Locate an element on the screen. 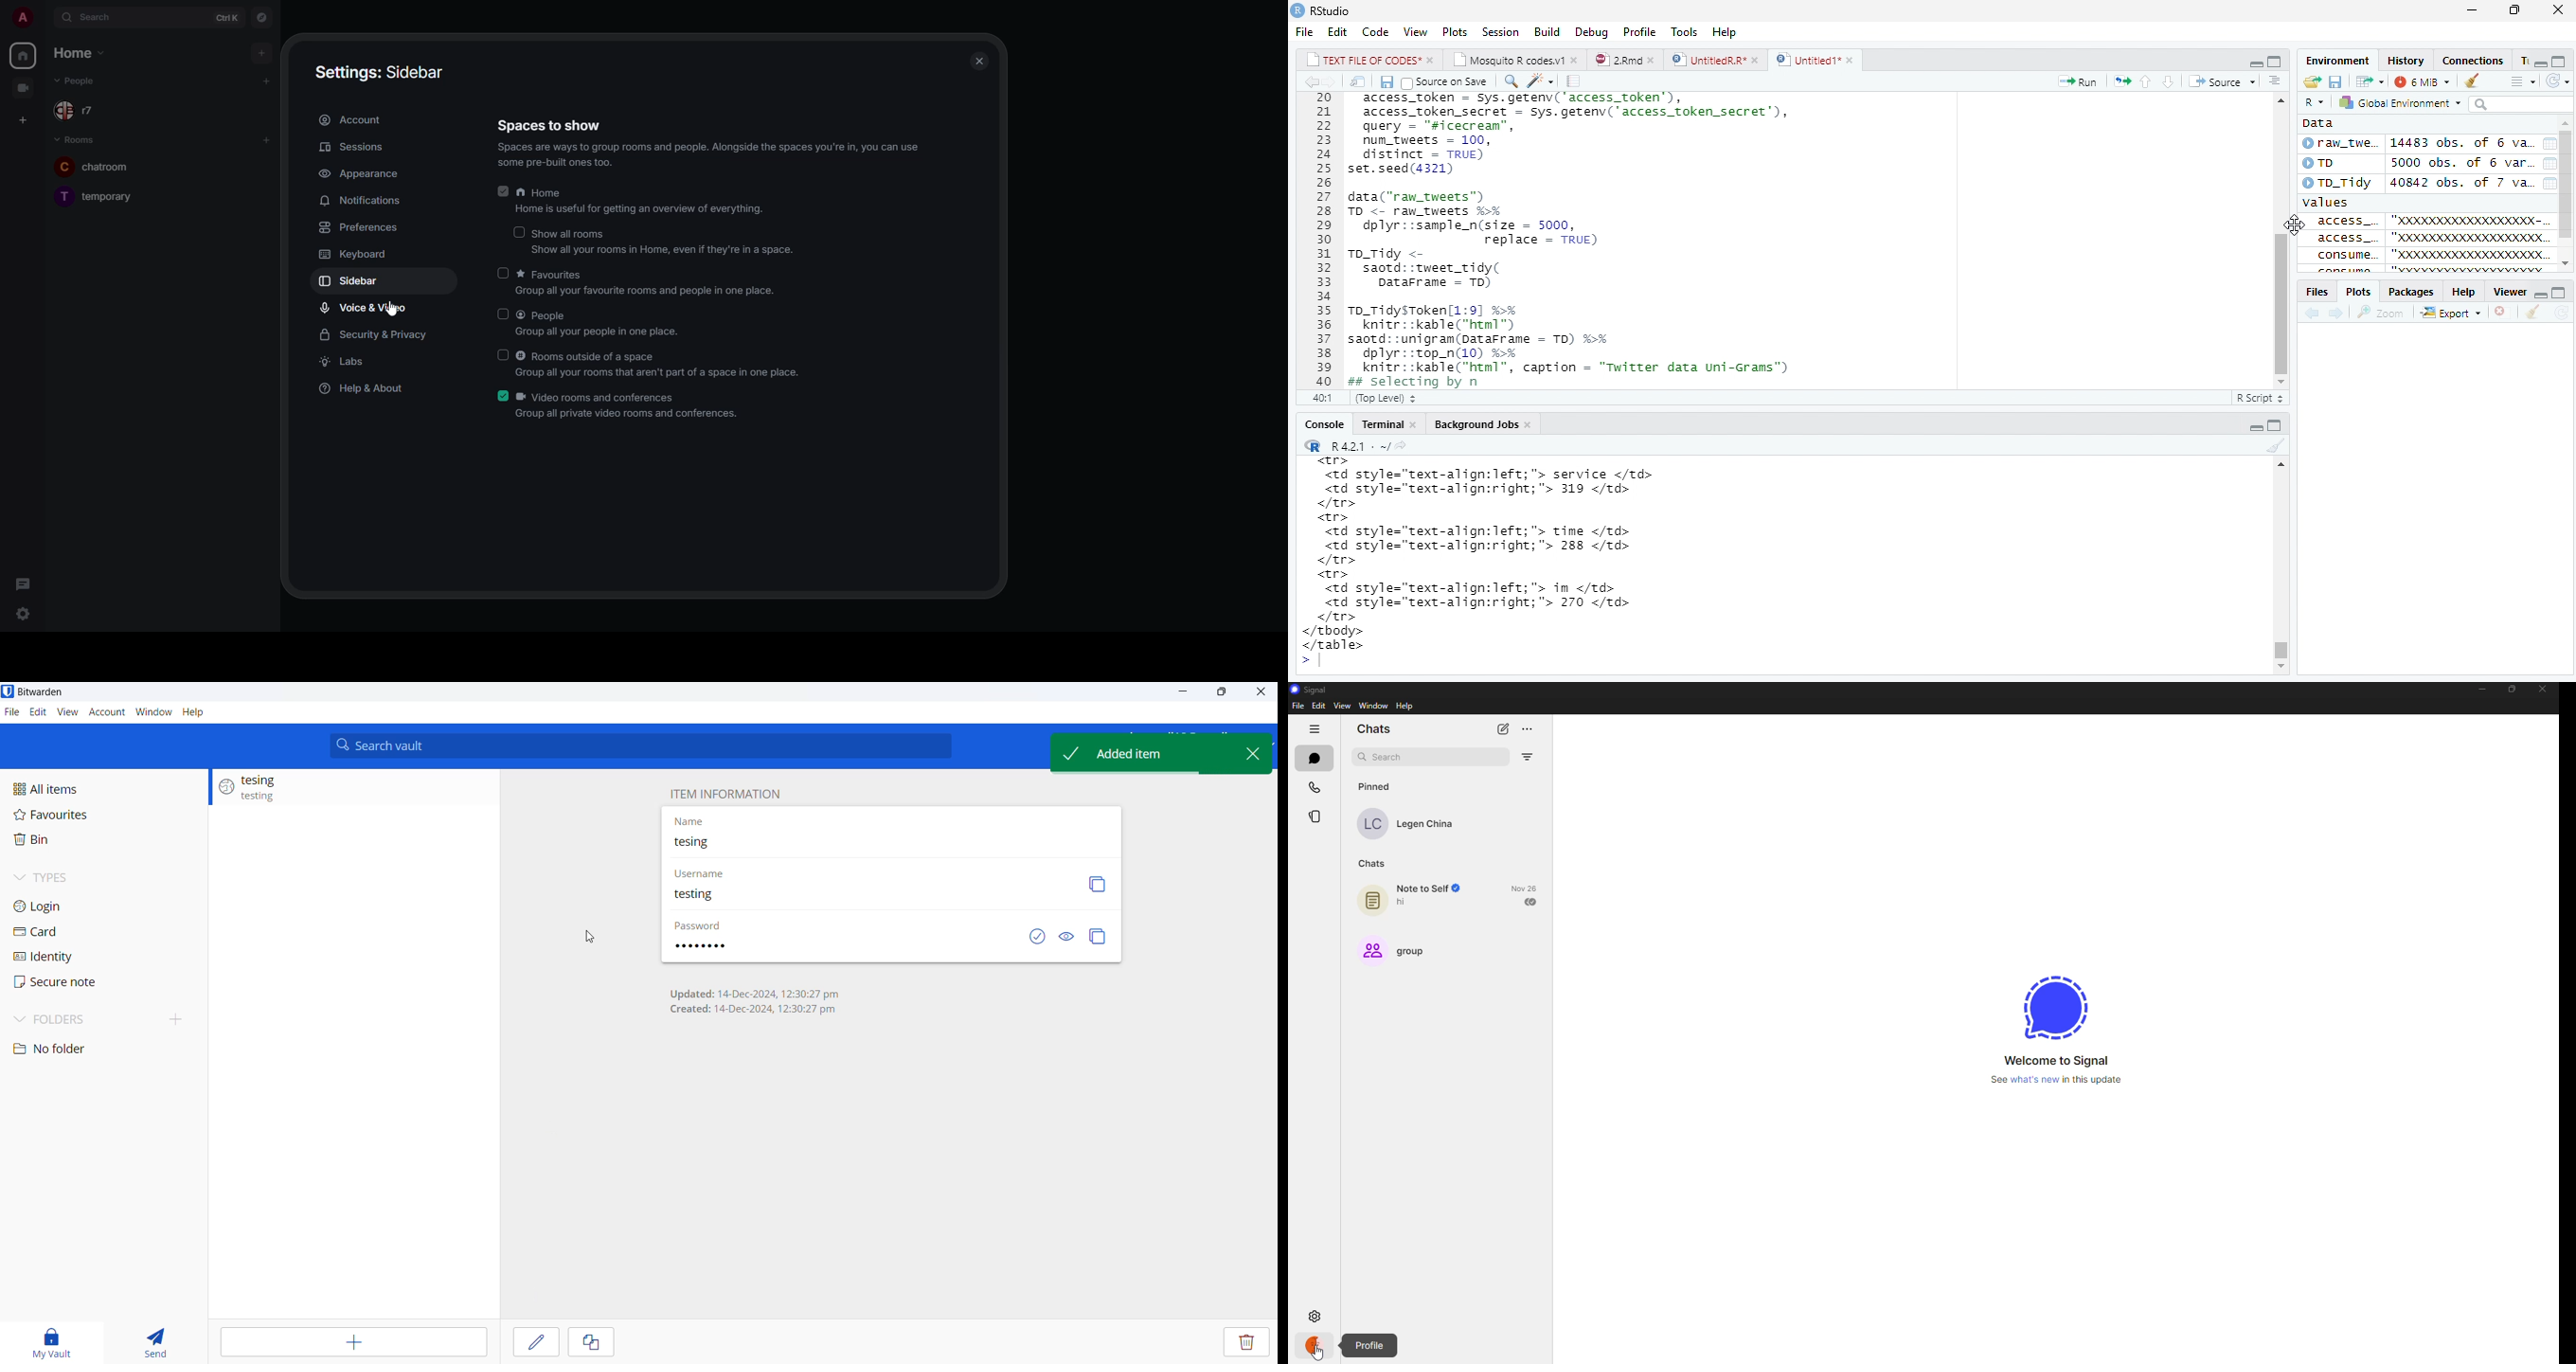 Image resolution: width=2576 pixels, height=1372 pixels. D | UntitledR.R* is located at coordinates (1712, 60).